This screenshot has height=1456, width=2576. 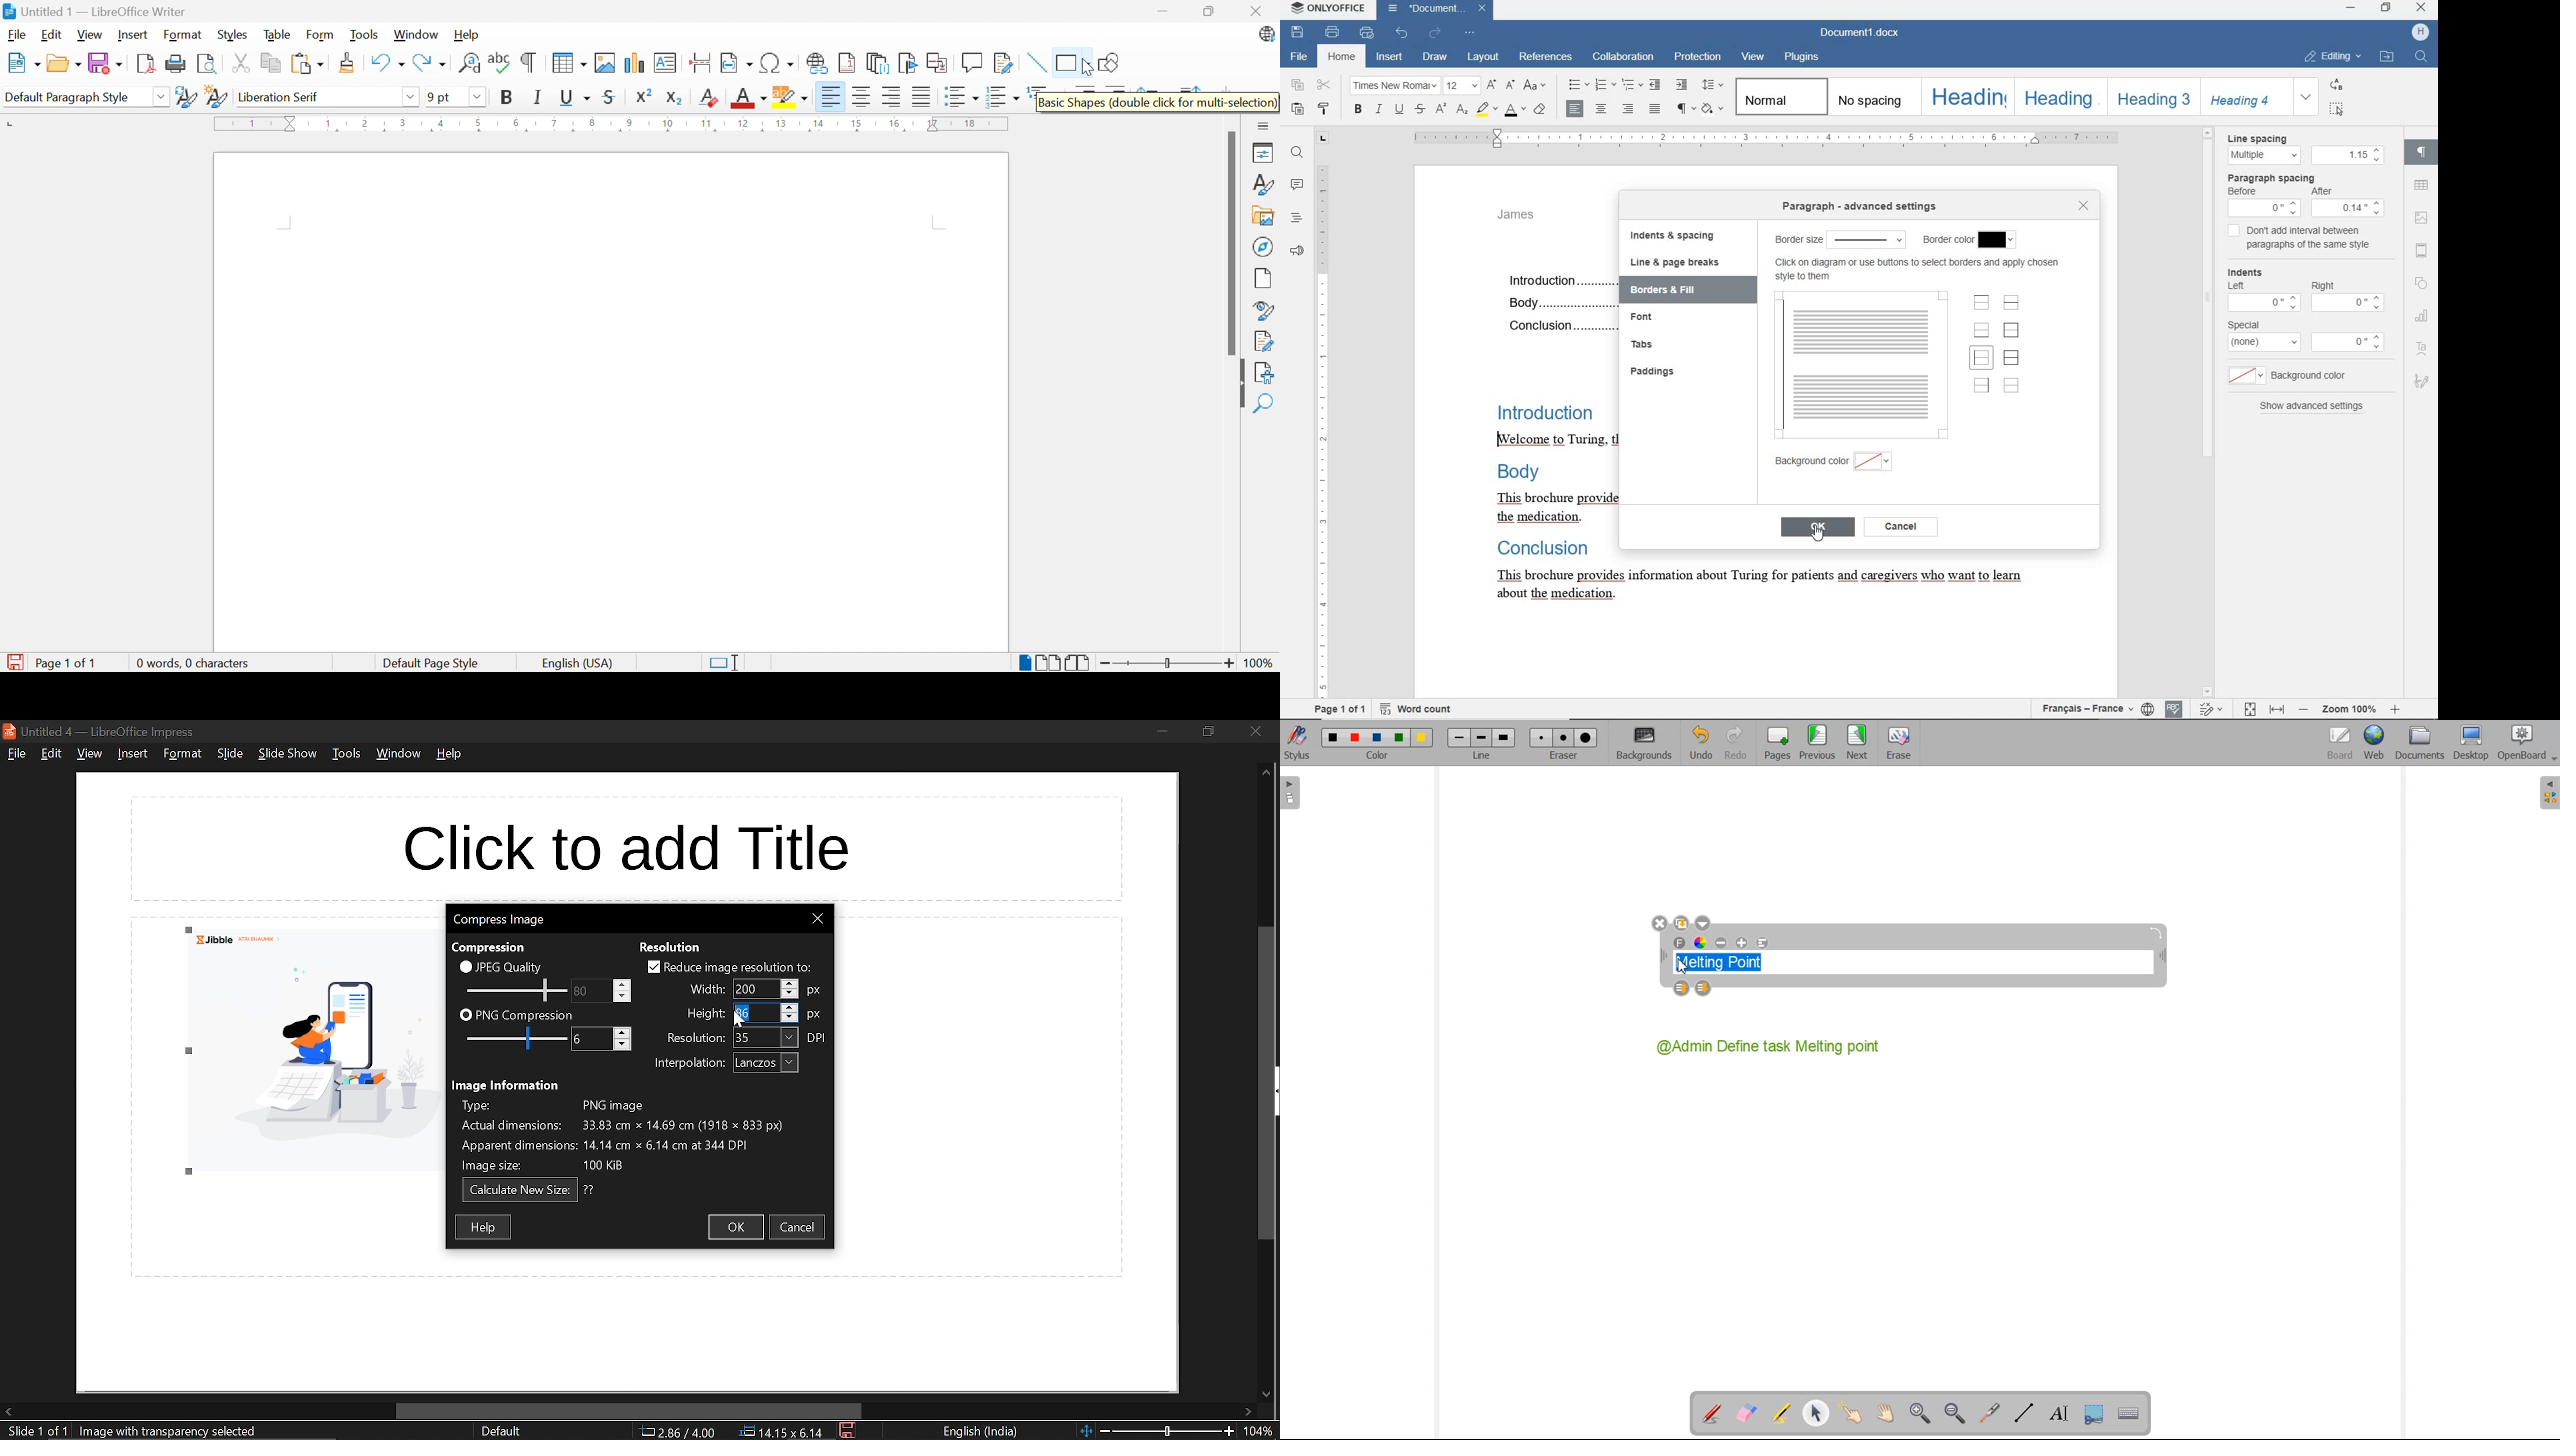 What do you see at coordinates (1671, 236) in the screenshot?
I see `indents & spacing` at bounding box center [1671, 236].